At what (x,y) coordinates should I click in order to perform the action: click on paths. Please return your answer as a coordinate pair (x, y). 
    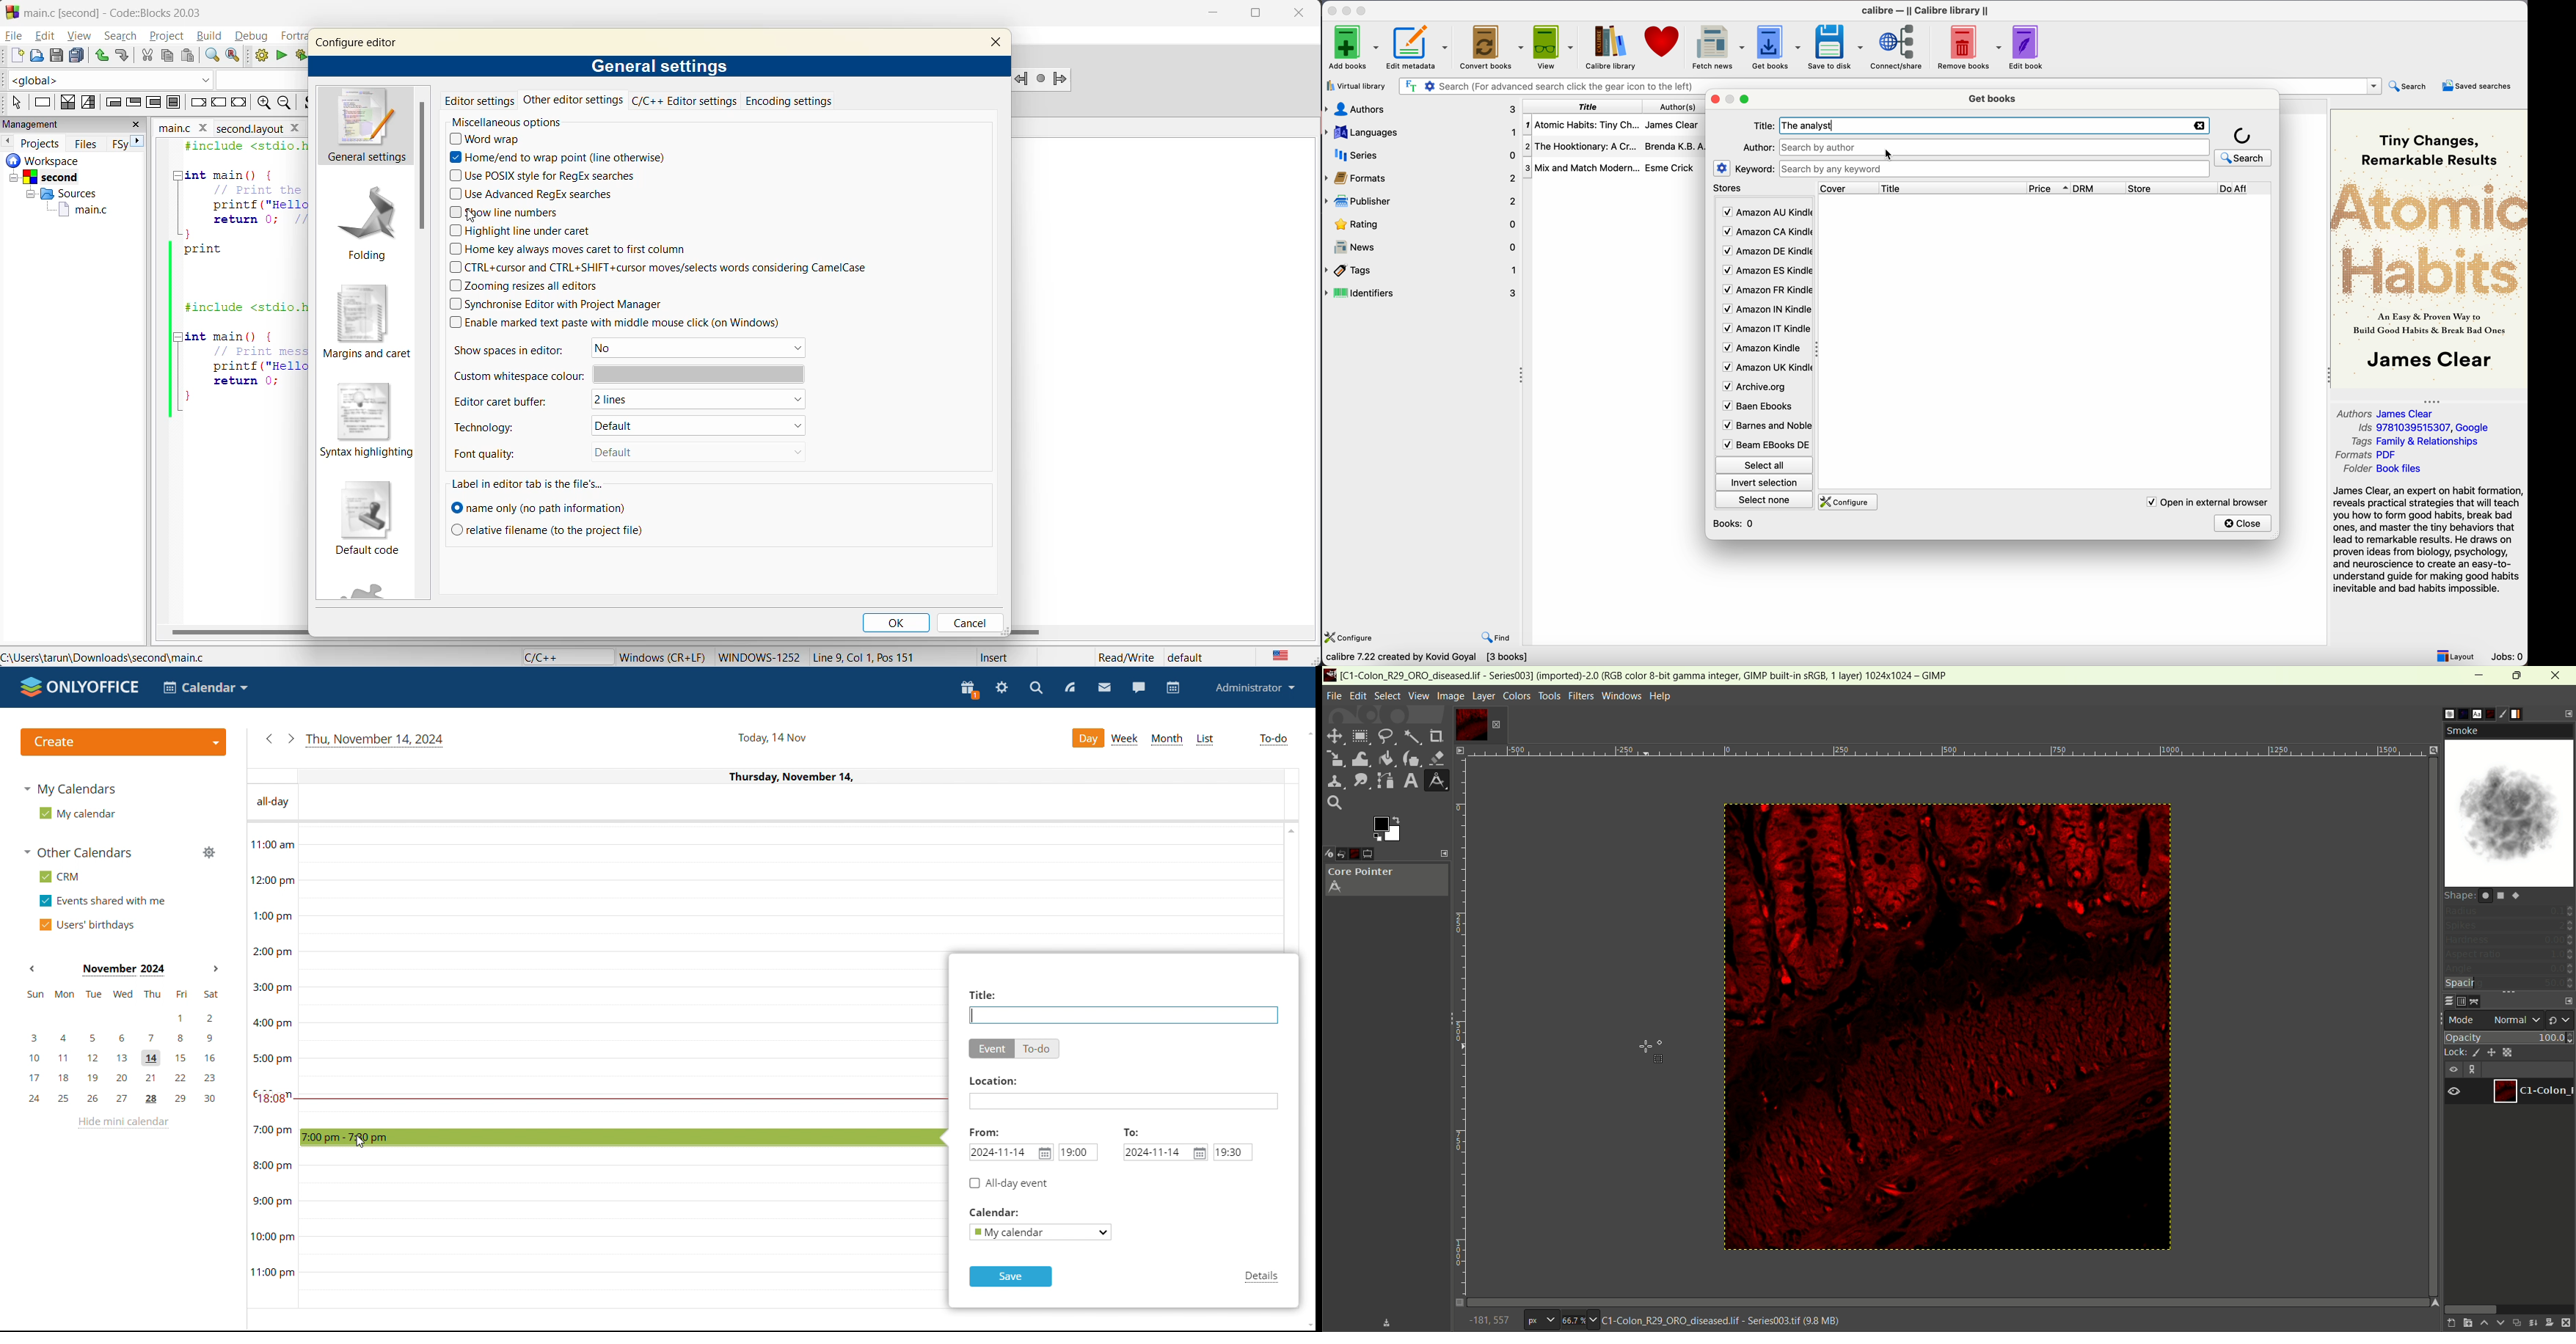
    Looking at the image, I should click on (2478, 1001).